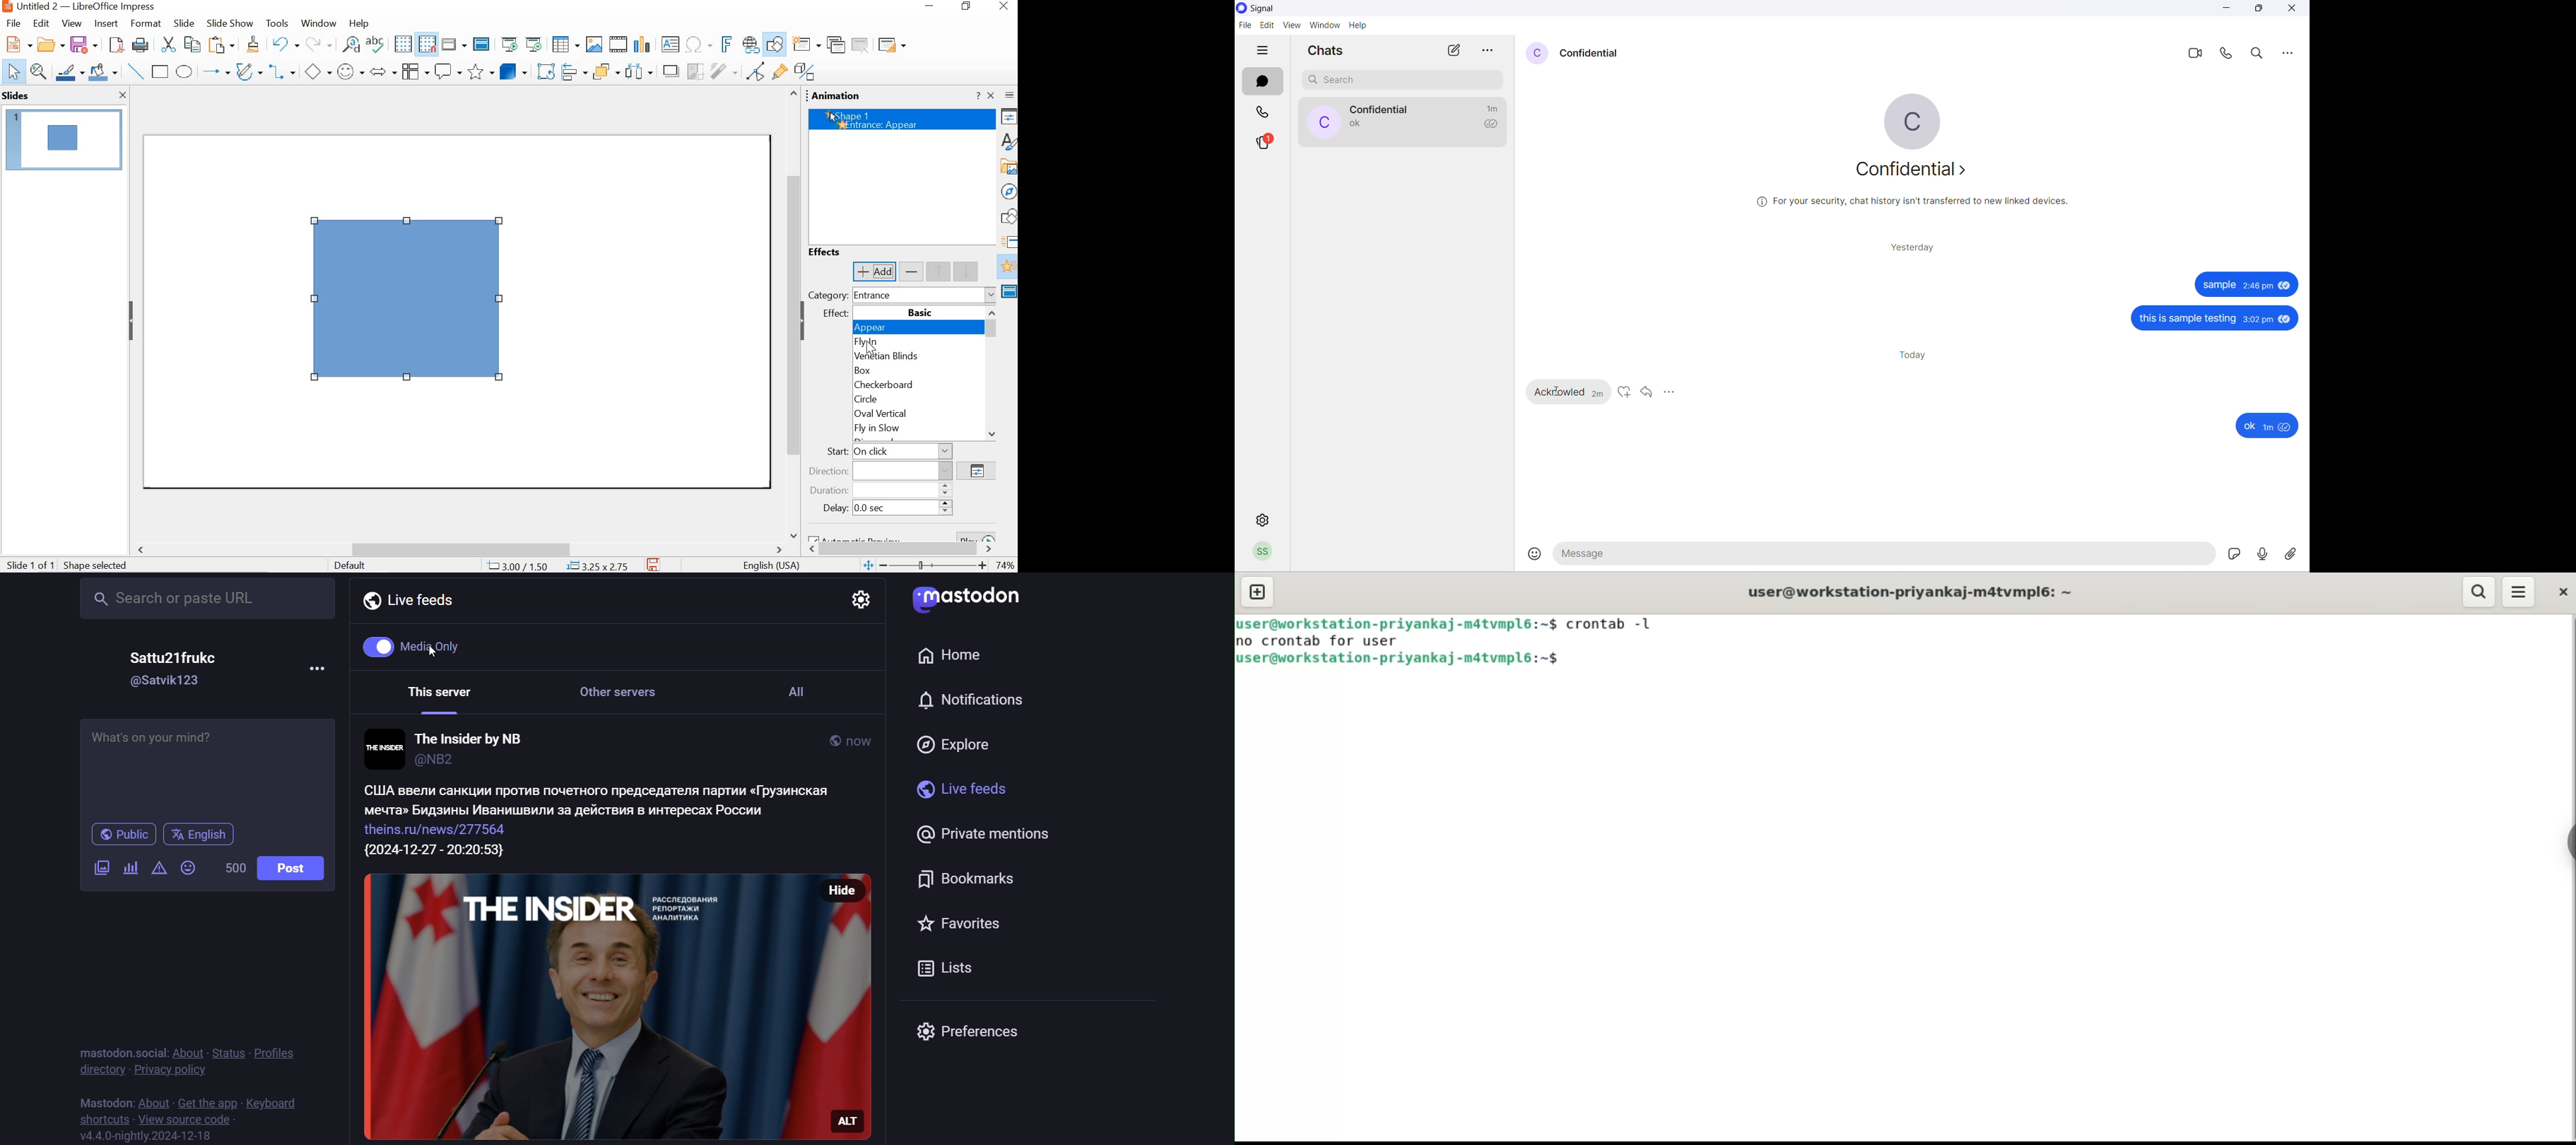 The width and height of the screenshot is (2576, 1148). What do you see at coordinates (1913, 119) in the screenshot?
I see `profile picture` at bounding box center [1913, 119].